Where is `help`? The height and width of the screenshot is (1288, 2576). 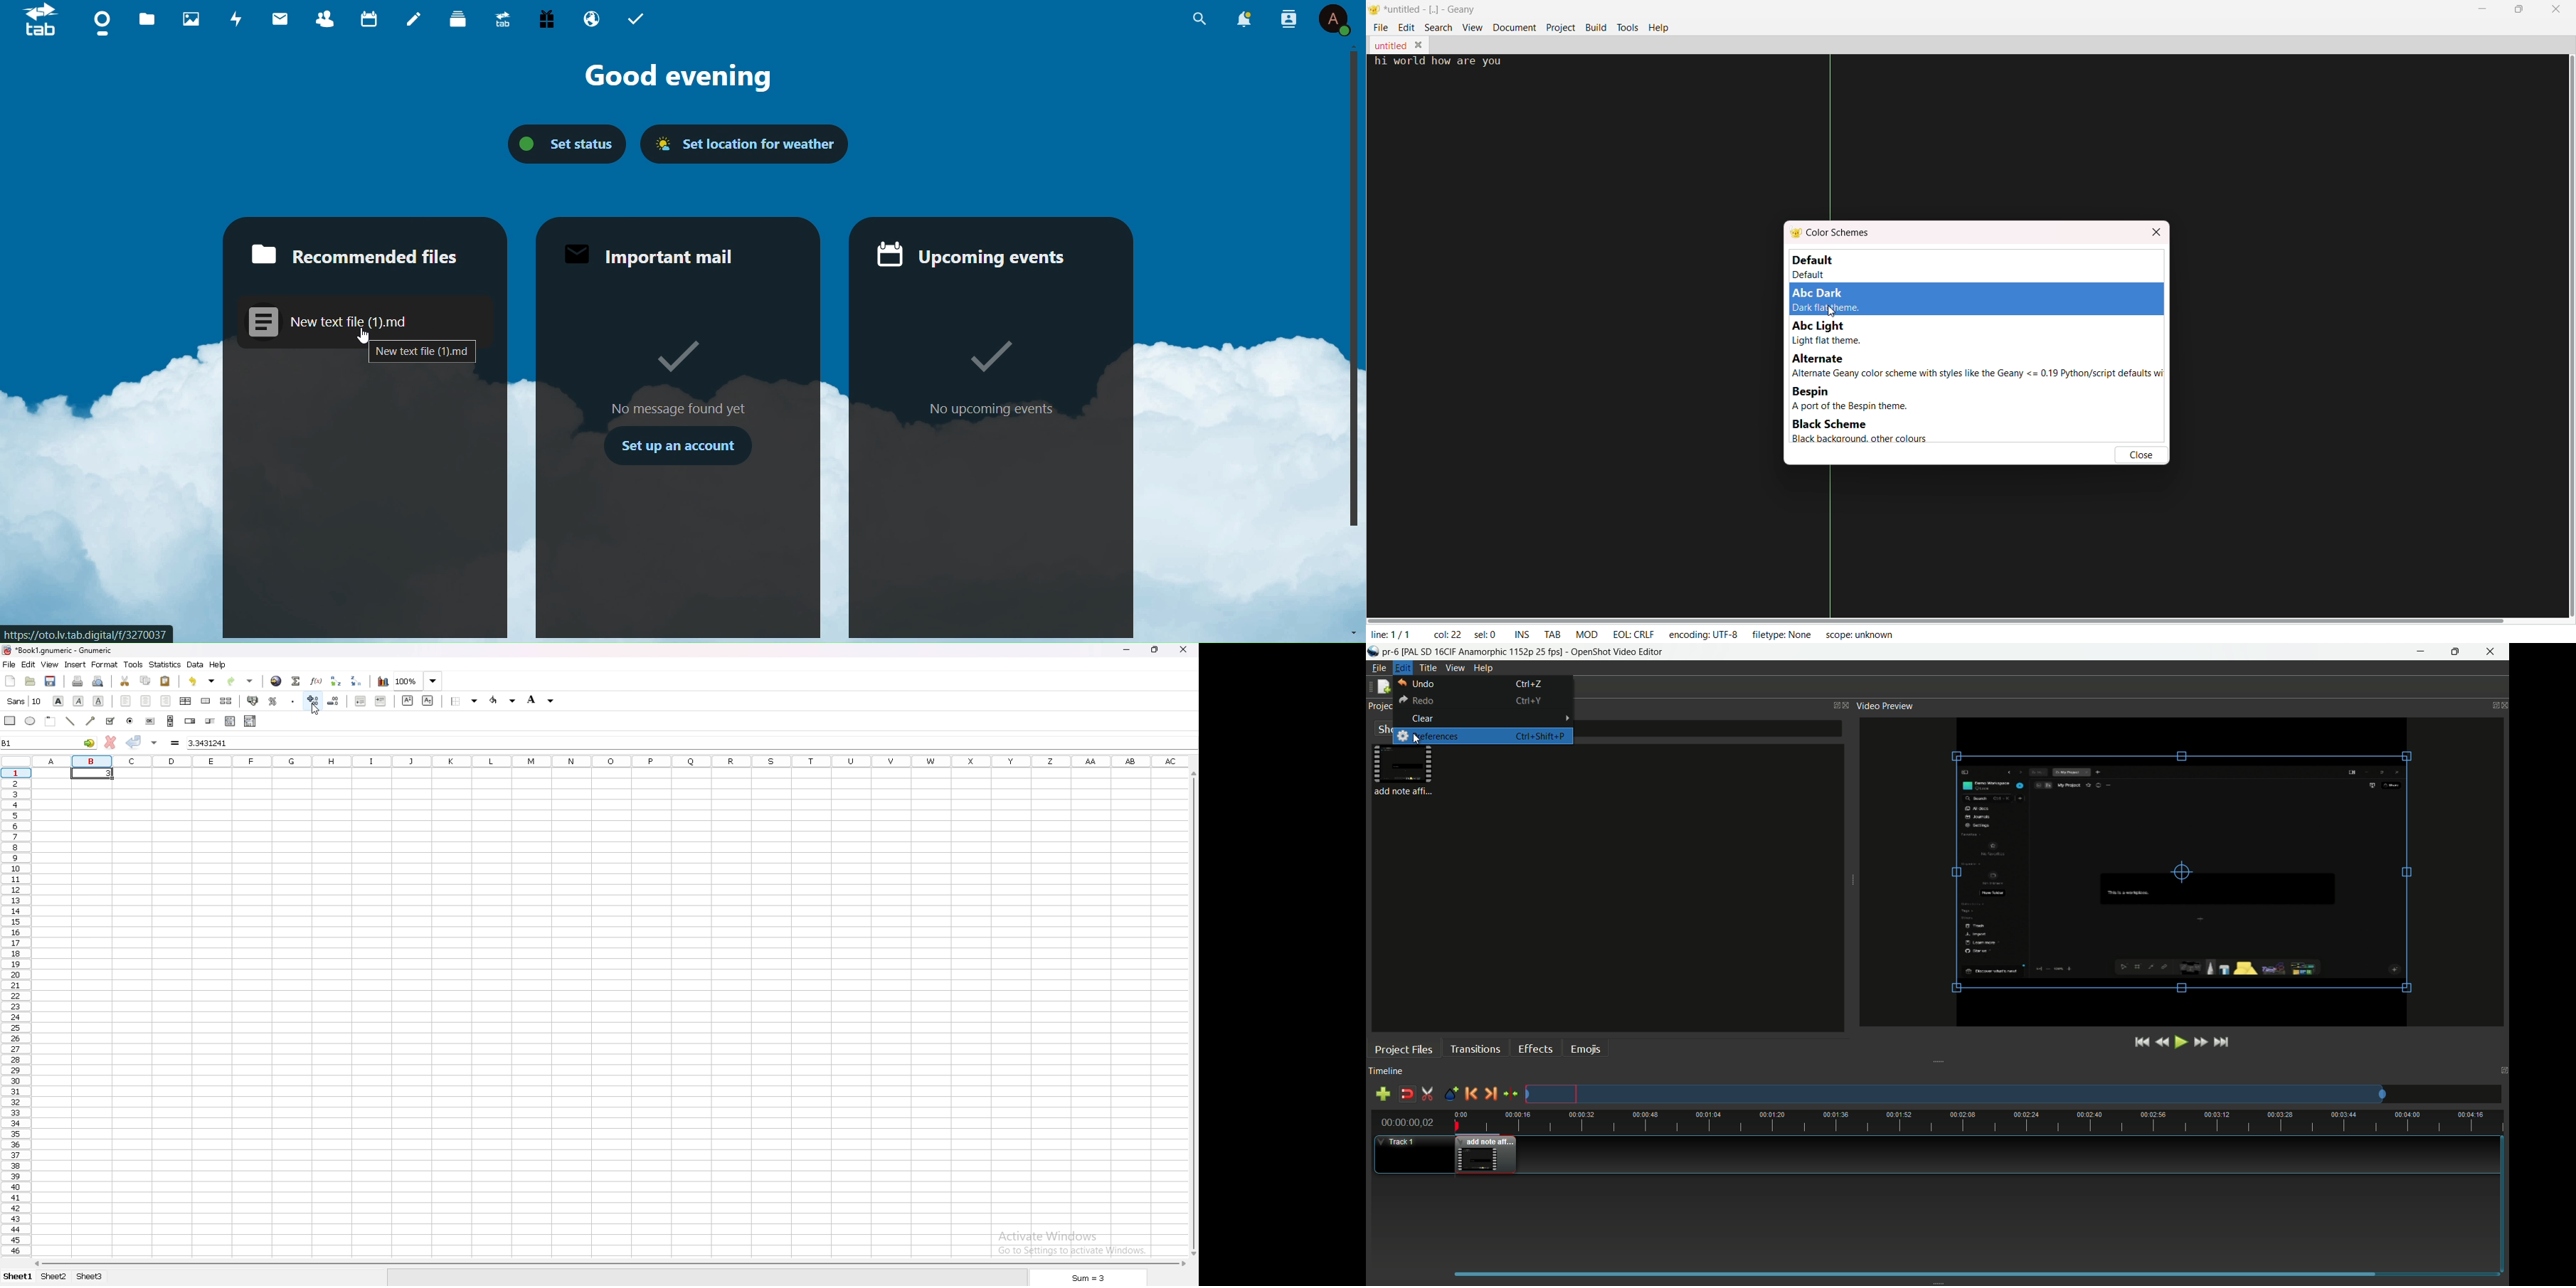
help is located at coordinates (219, 665).